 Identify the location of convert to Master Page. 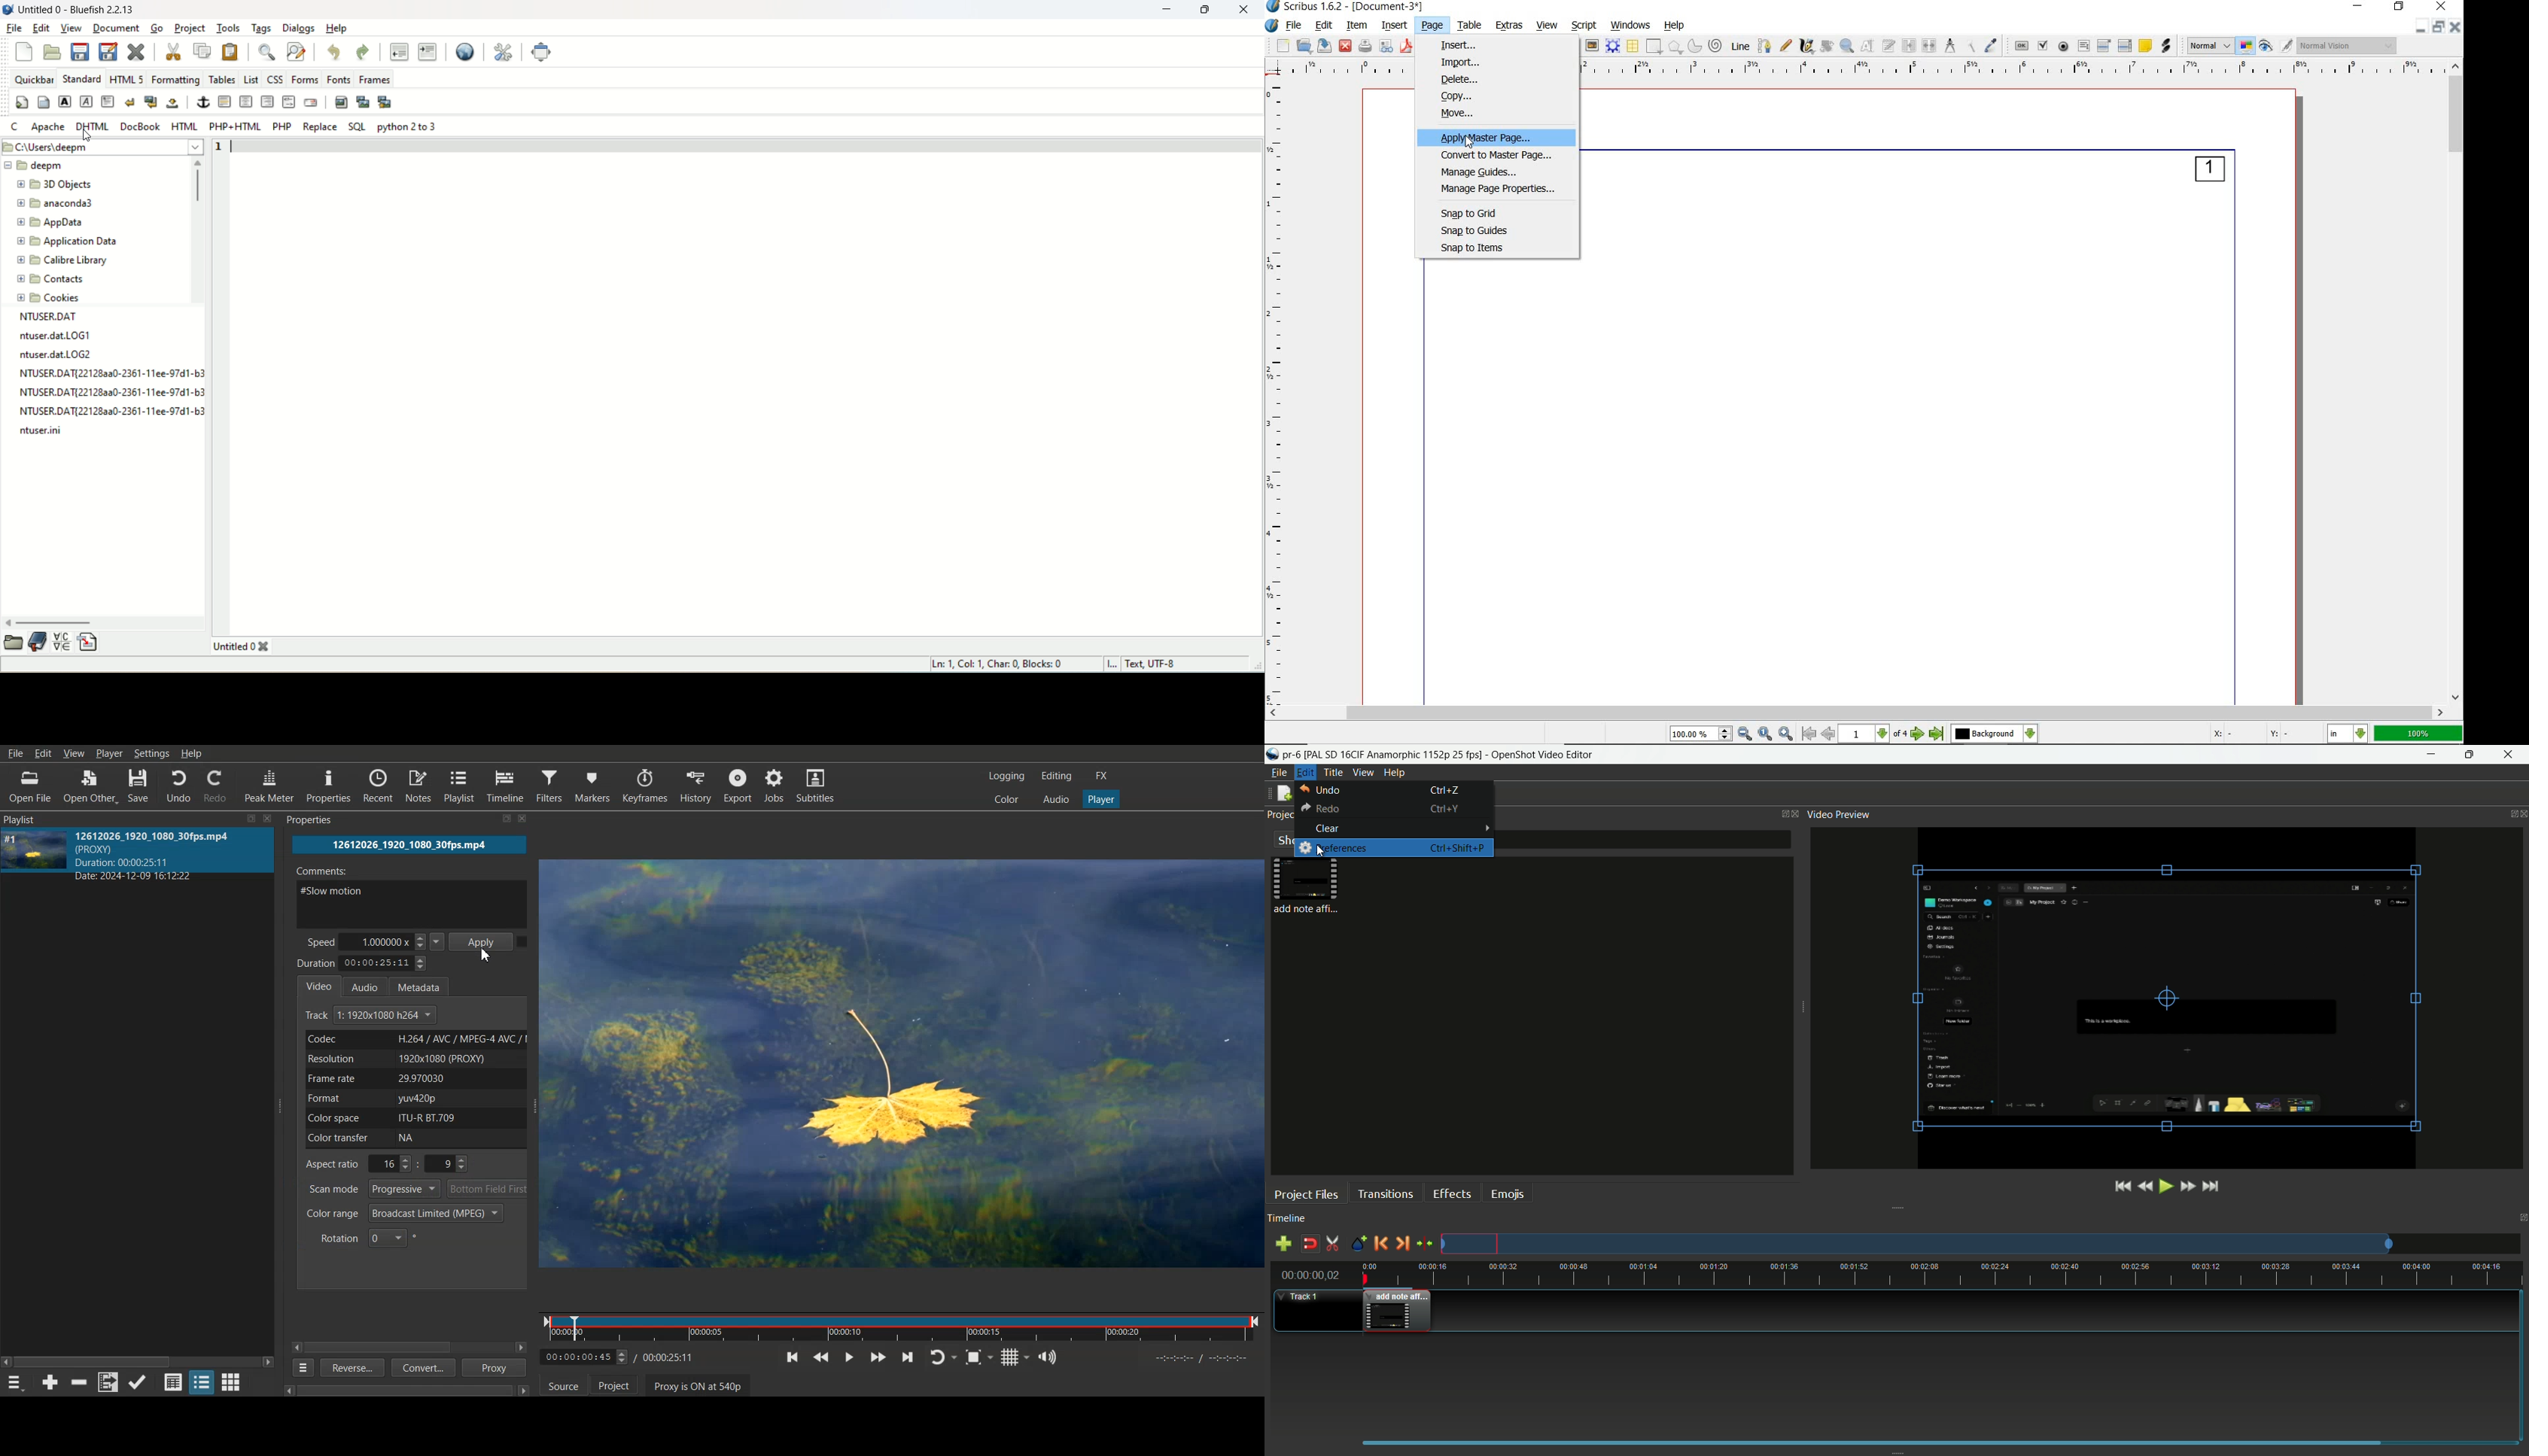
(1499, 156).